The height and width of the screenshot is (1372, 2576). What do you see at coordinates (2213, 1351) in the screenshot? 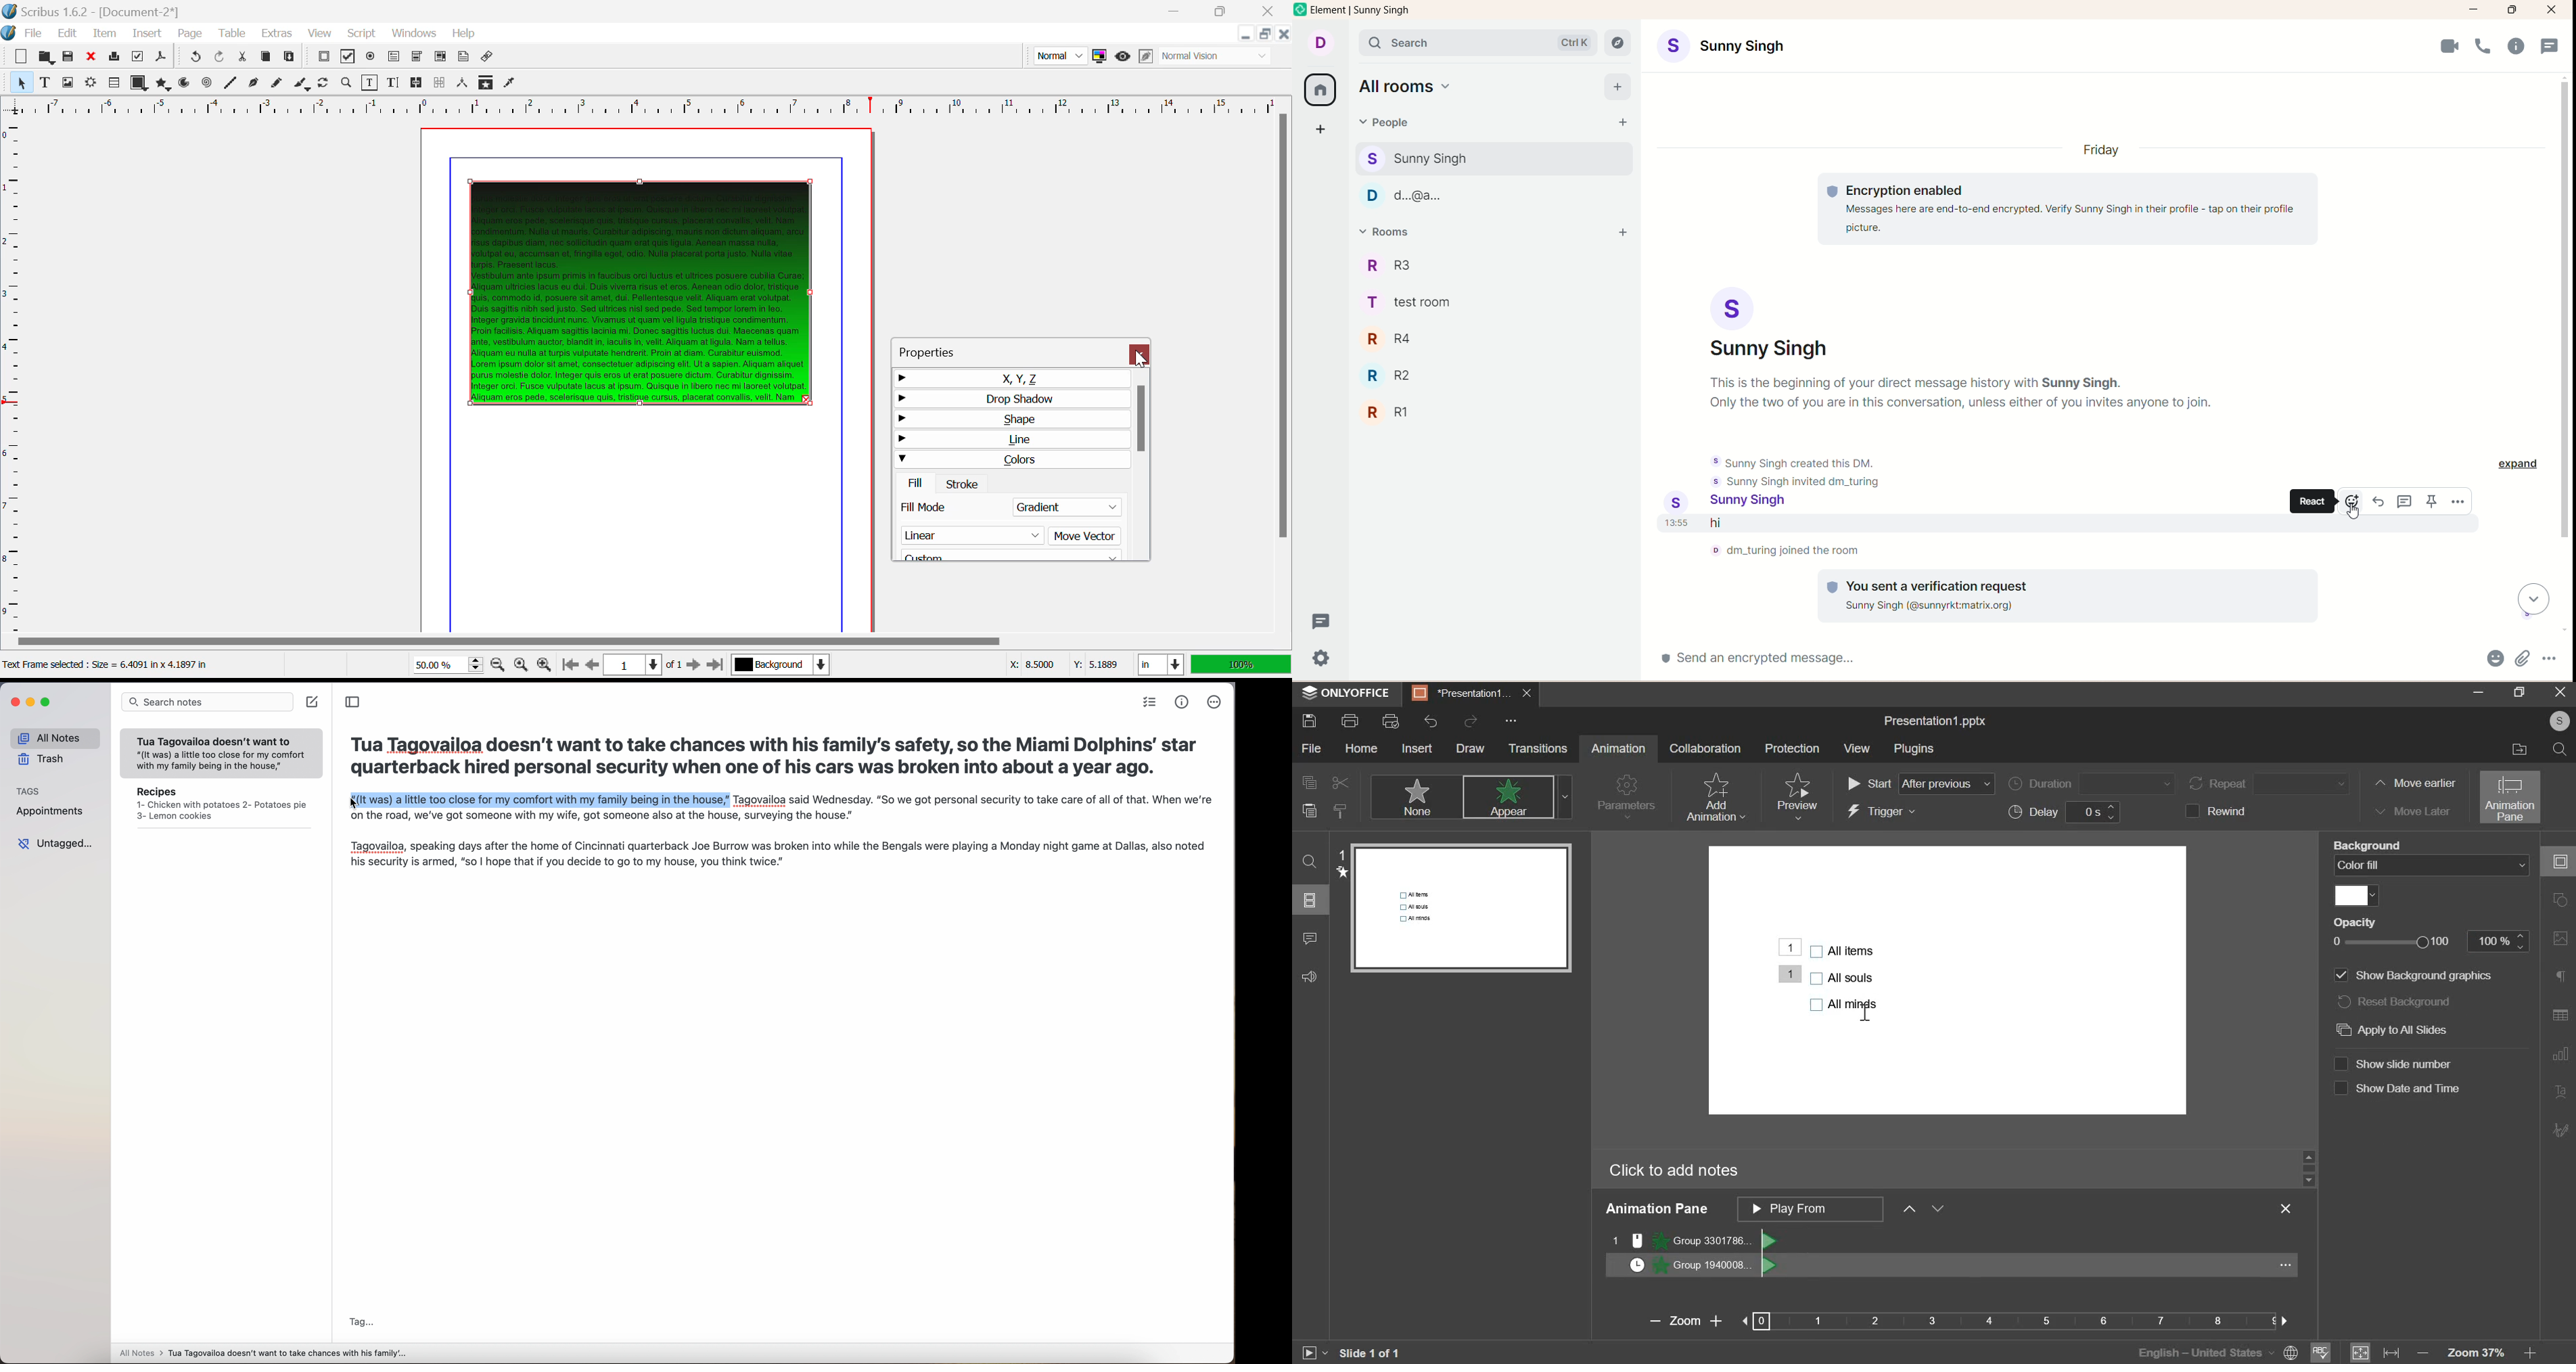
I see `language` at bounding box center [2213, 1351].